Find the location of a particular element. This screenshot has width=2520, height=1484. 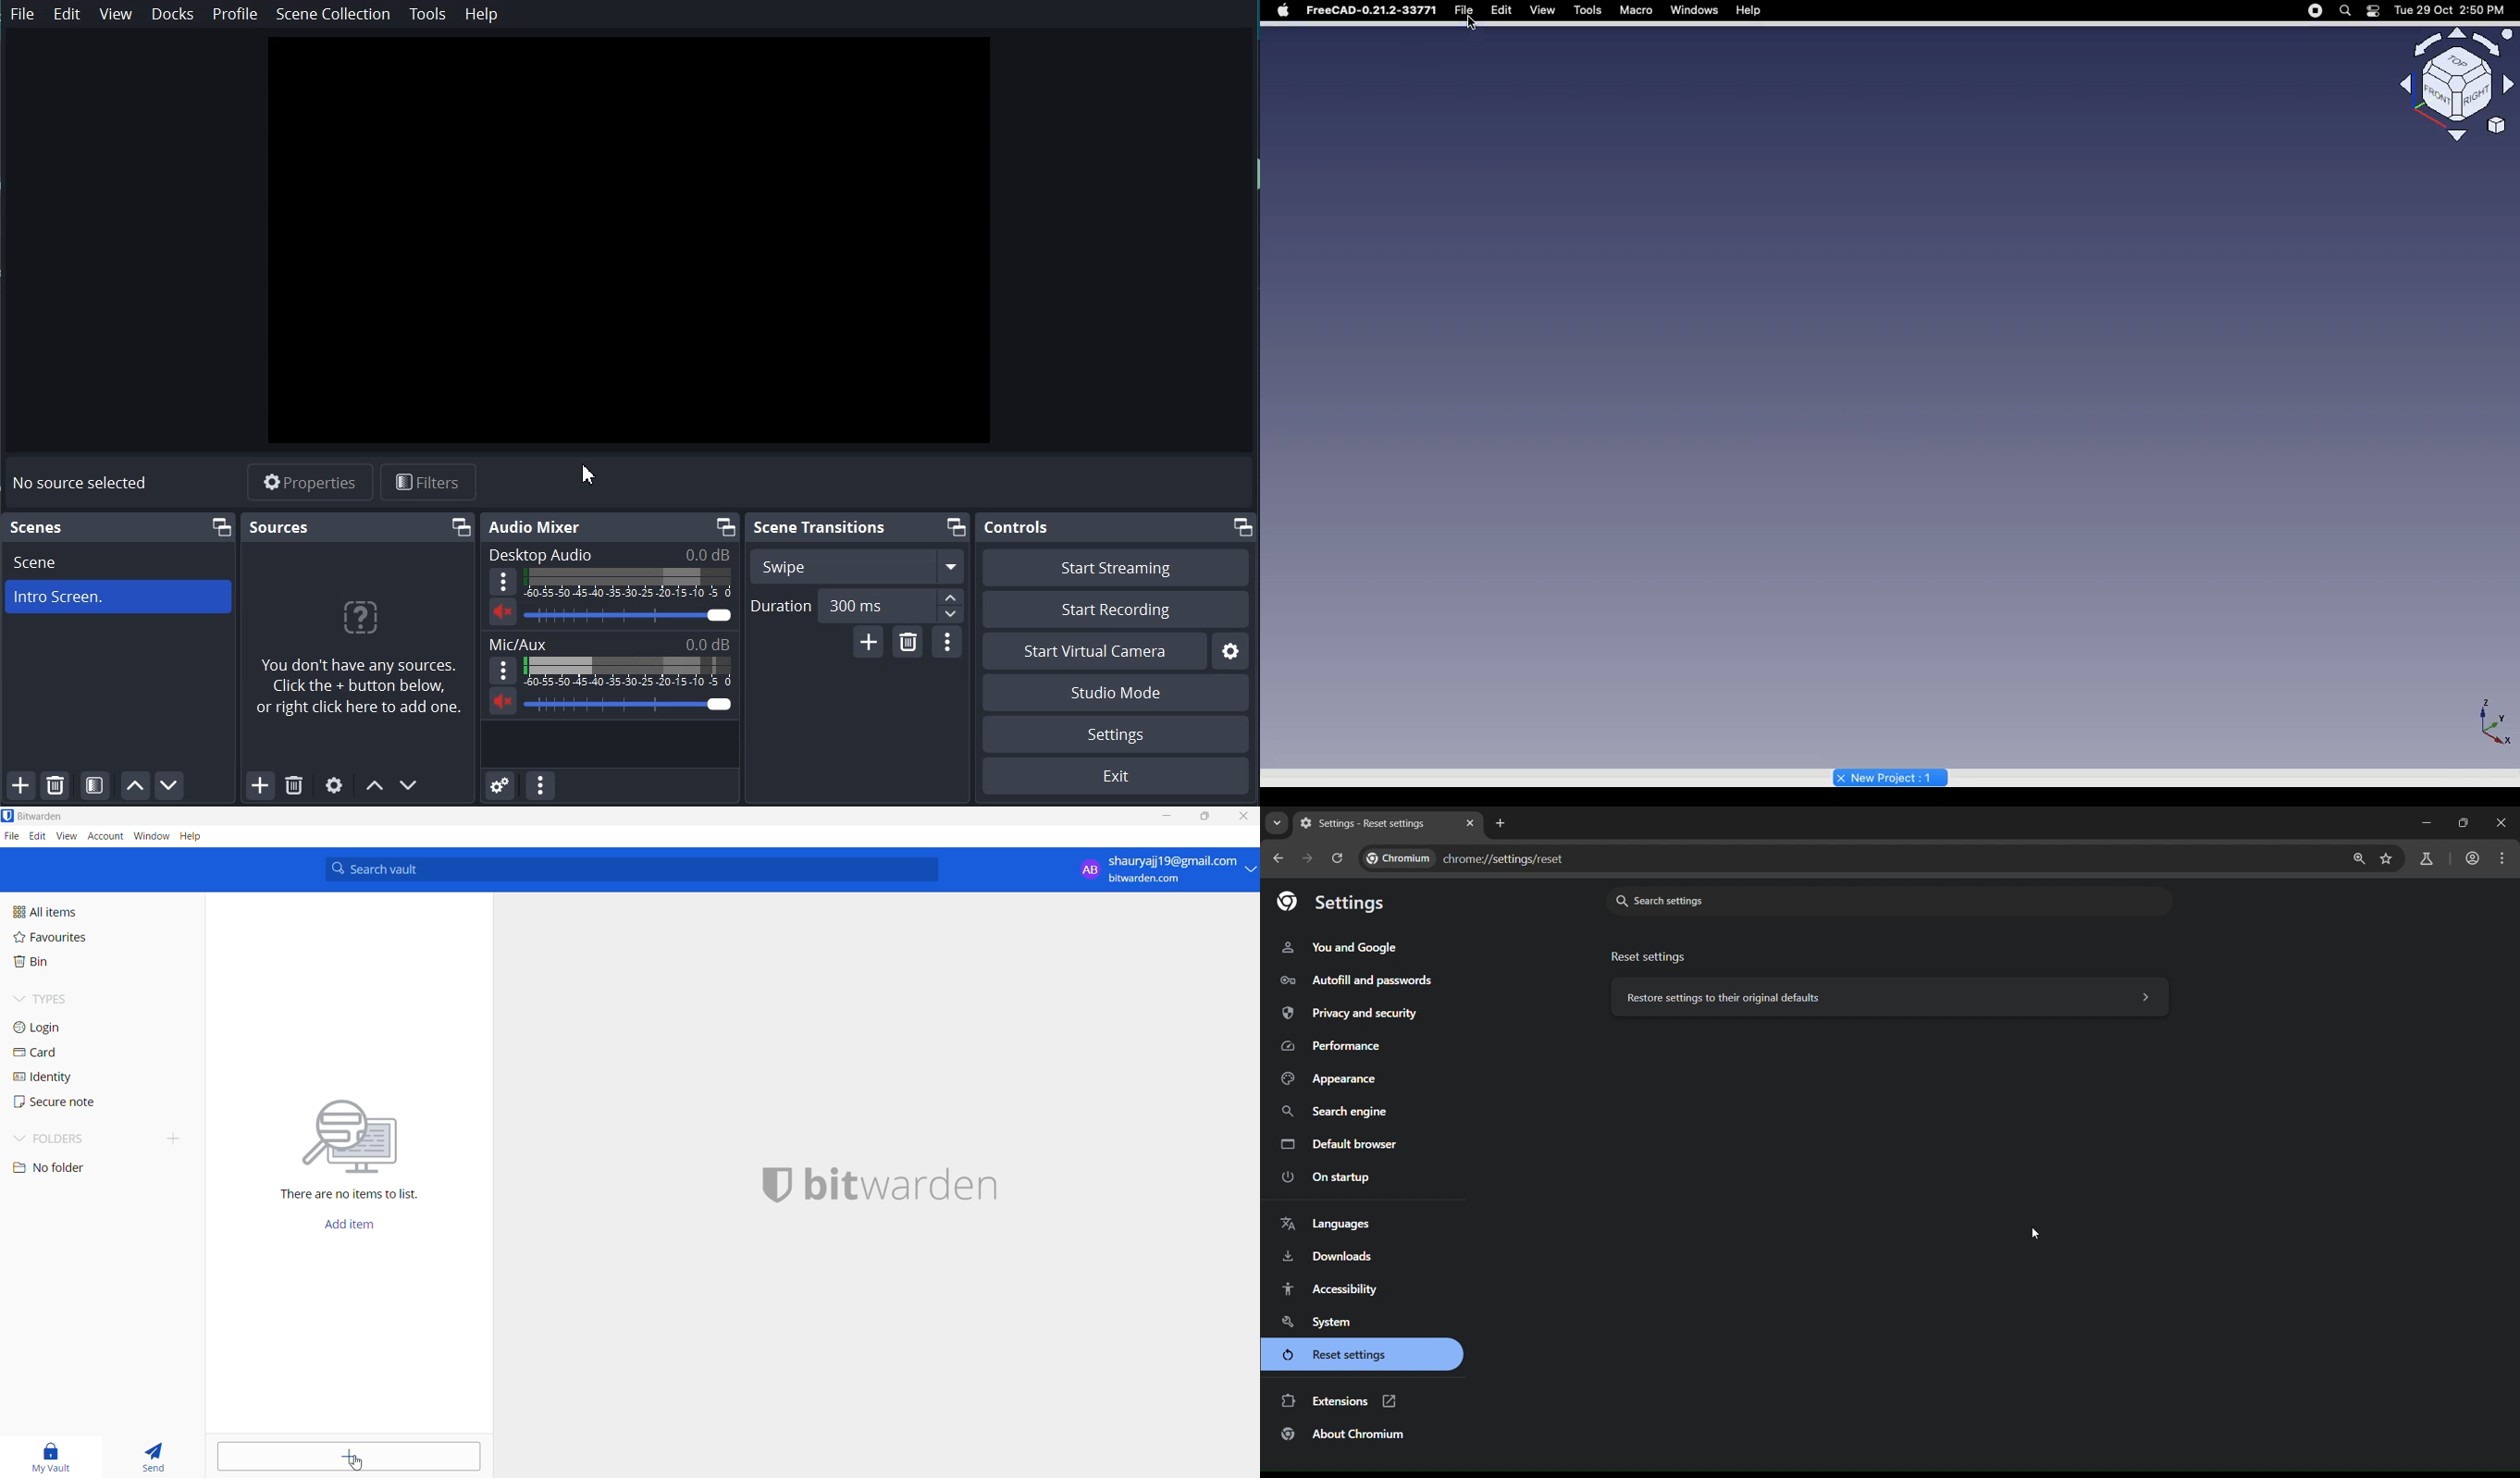

Filters is located at coordinates (428, 483).